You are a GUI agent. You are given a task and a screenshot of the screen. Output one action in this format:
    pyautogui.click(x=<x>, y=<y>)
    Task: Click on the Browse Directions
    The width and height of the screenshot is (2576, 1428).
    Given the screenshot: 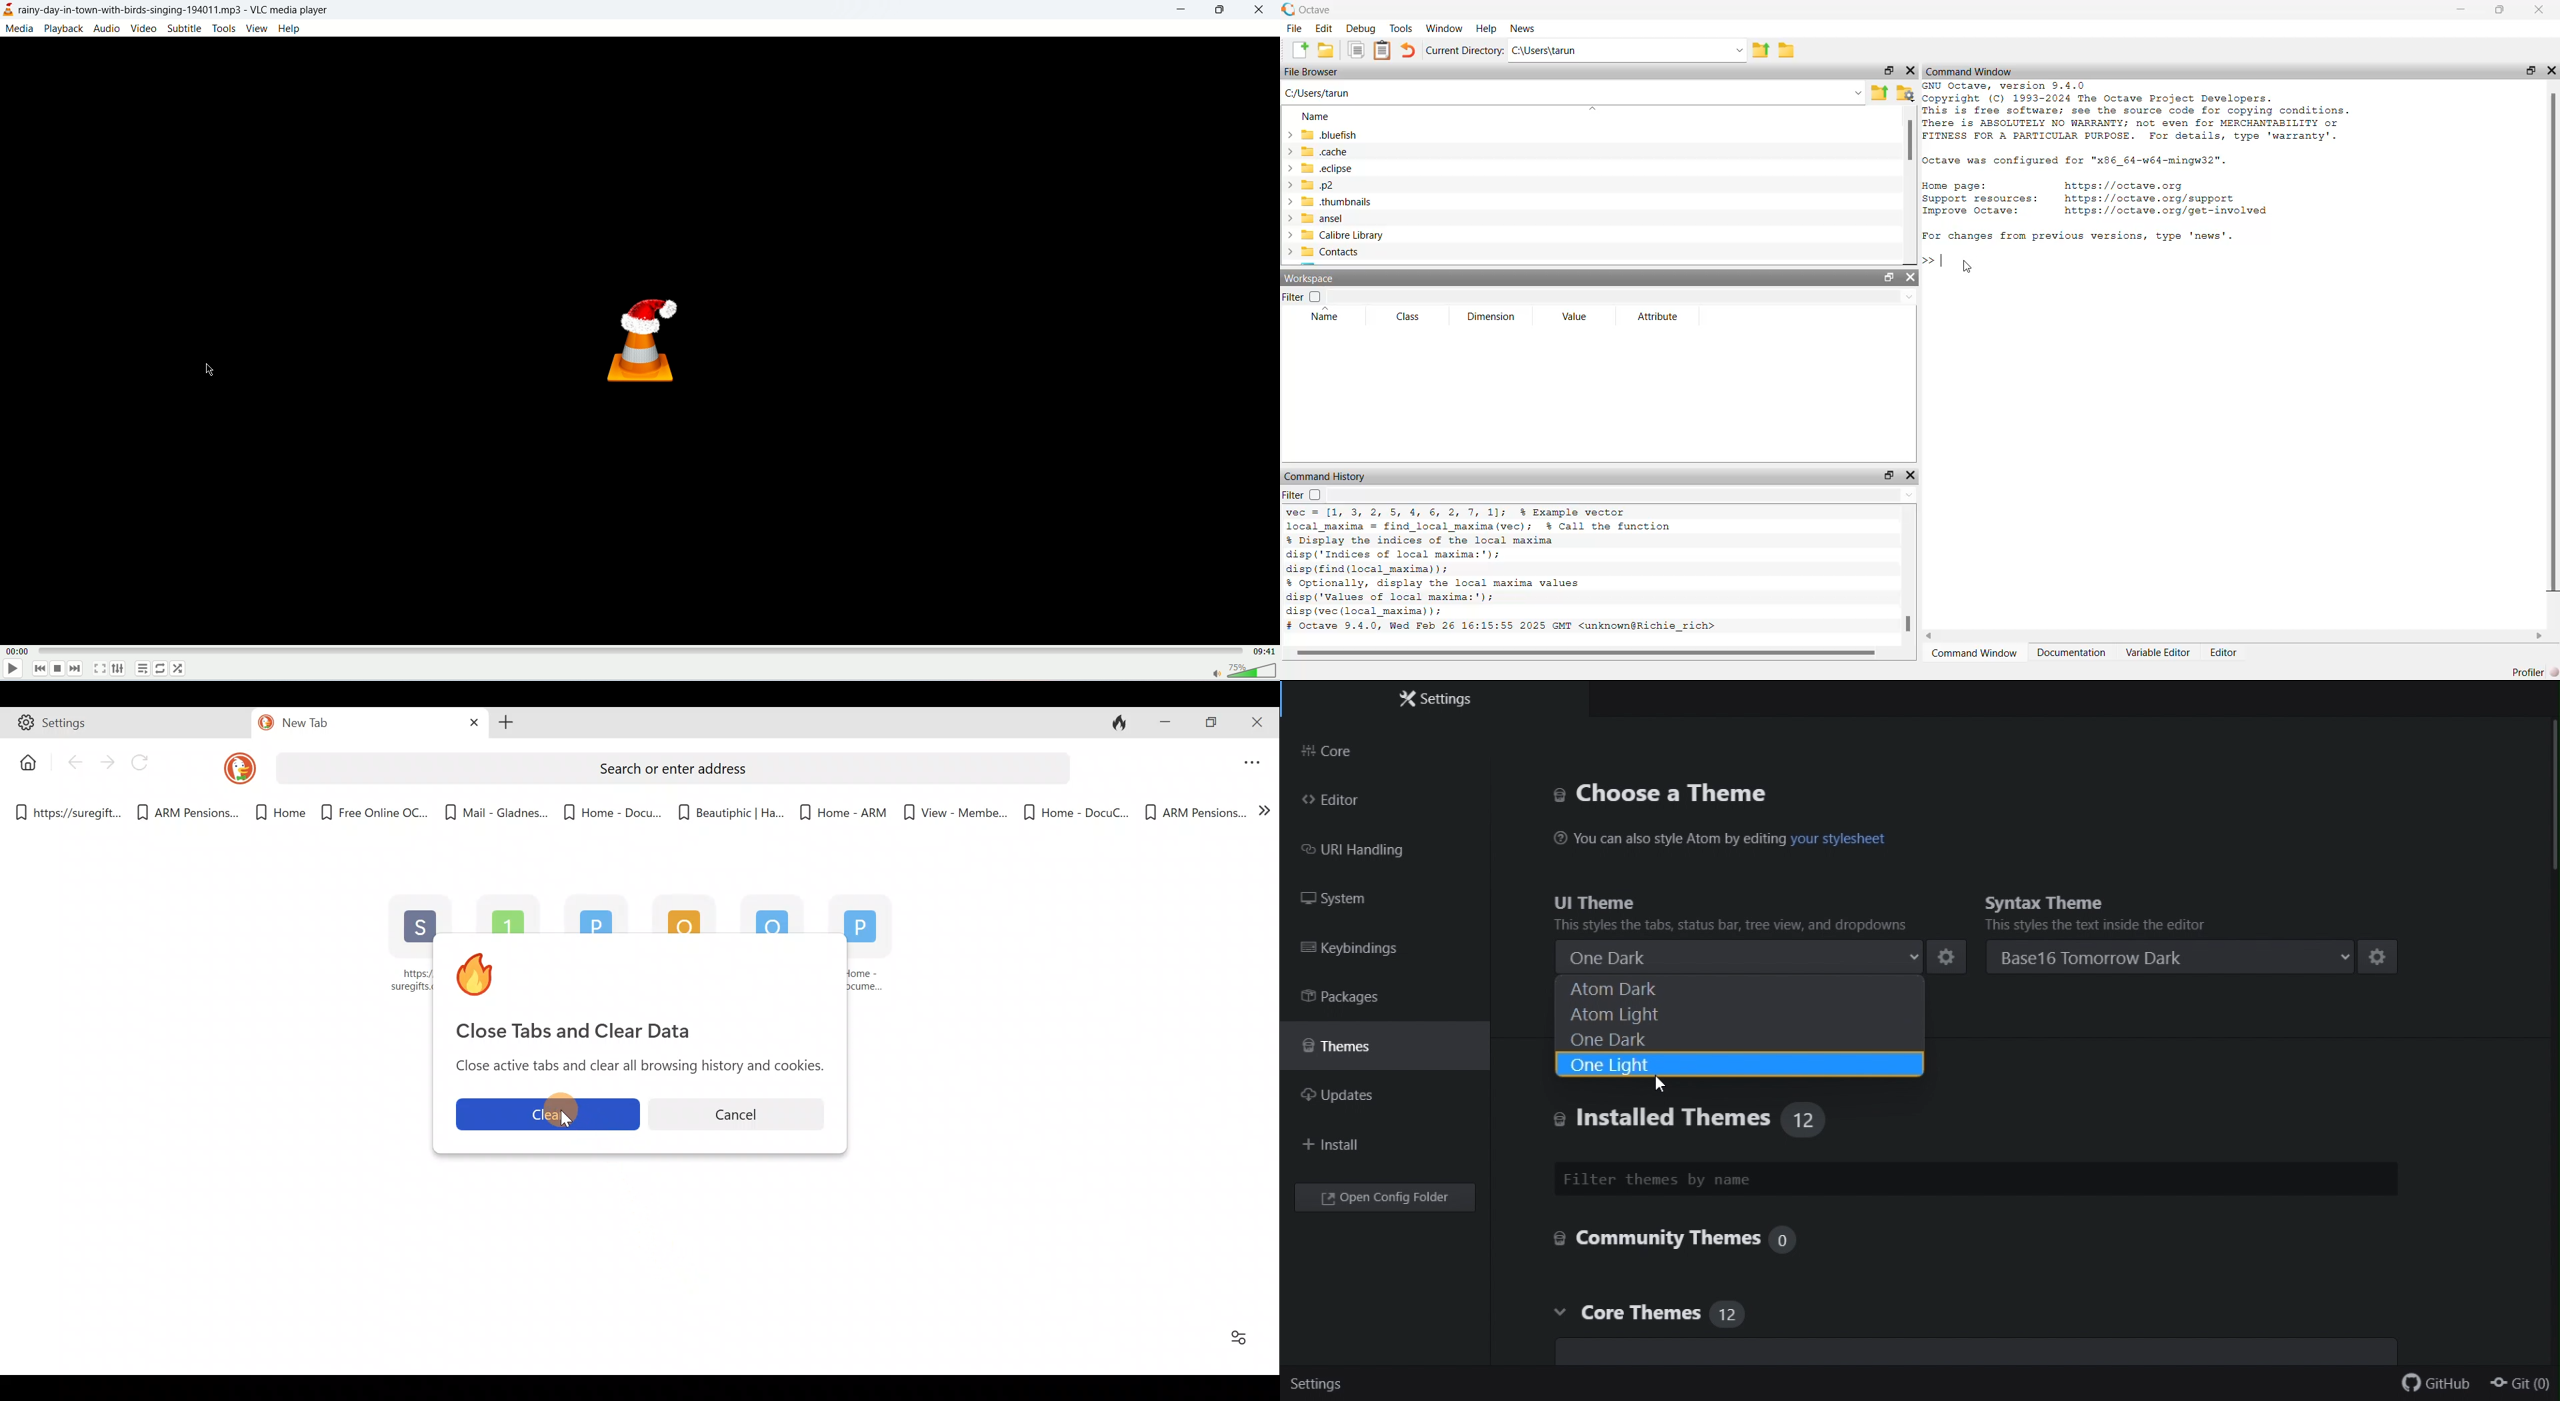 What is the action you would take?
    pyautogui.click(x=1787, y=49)
    